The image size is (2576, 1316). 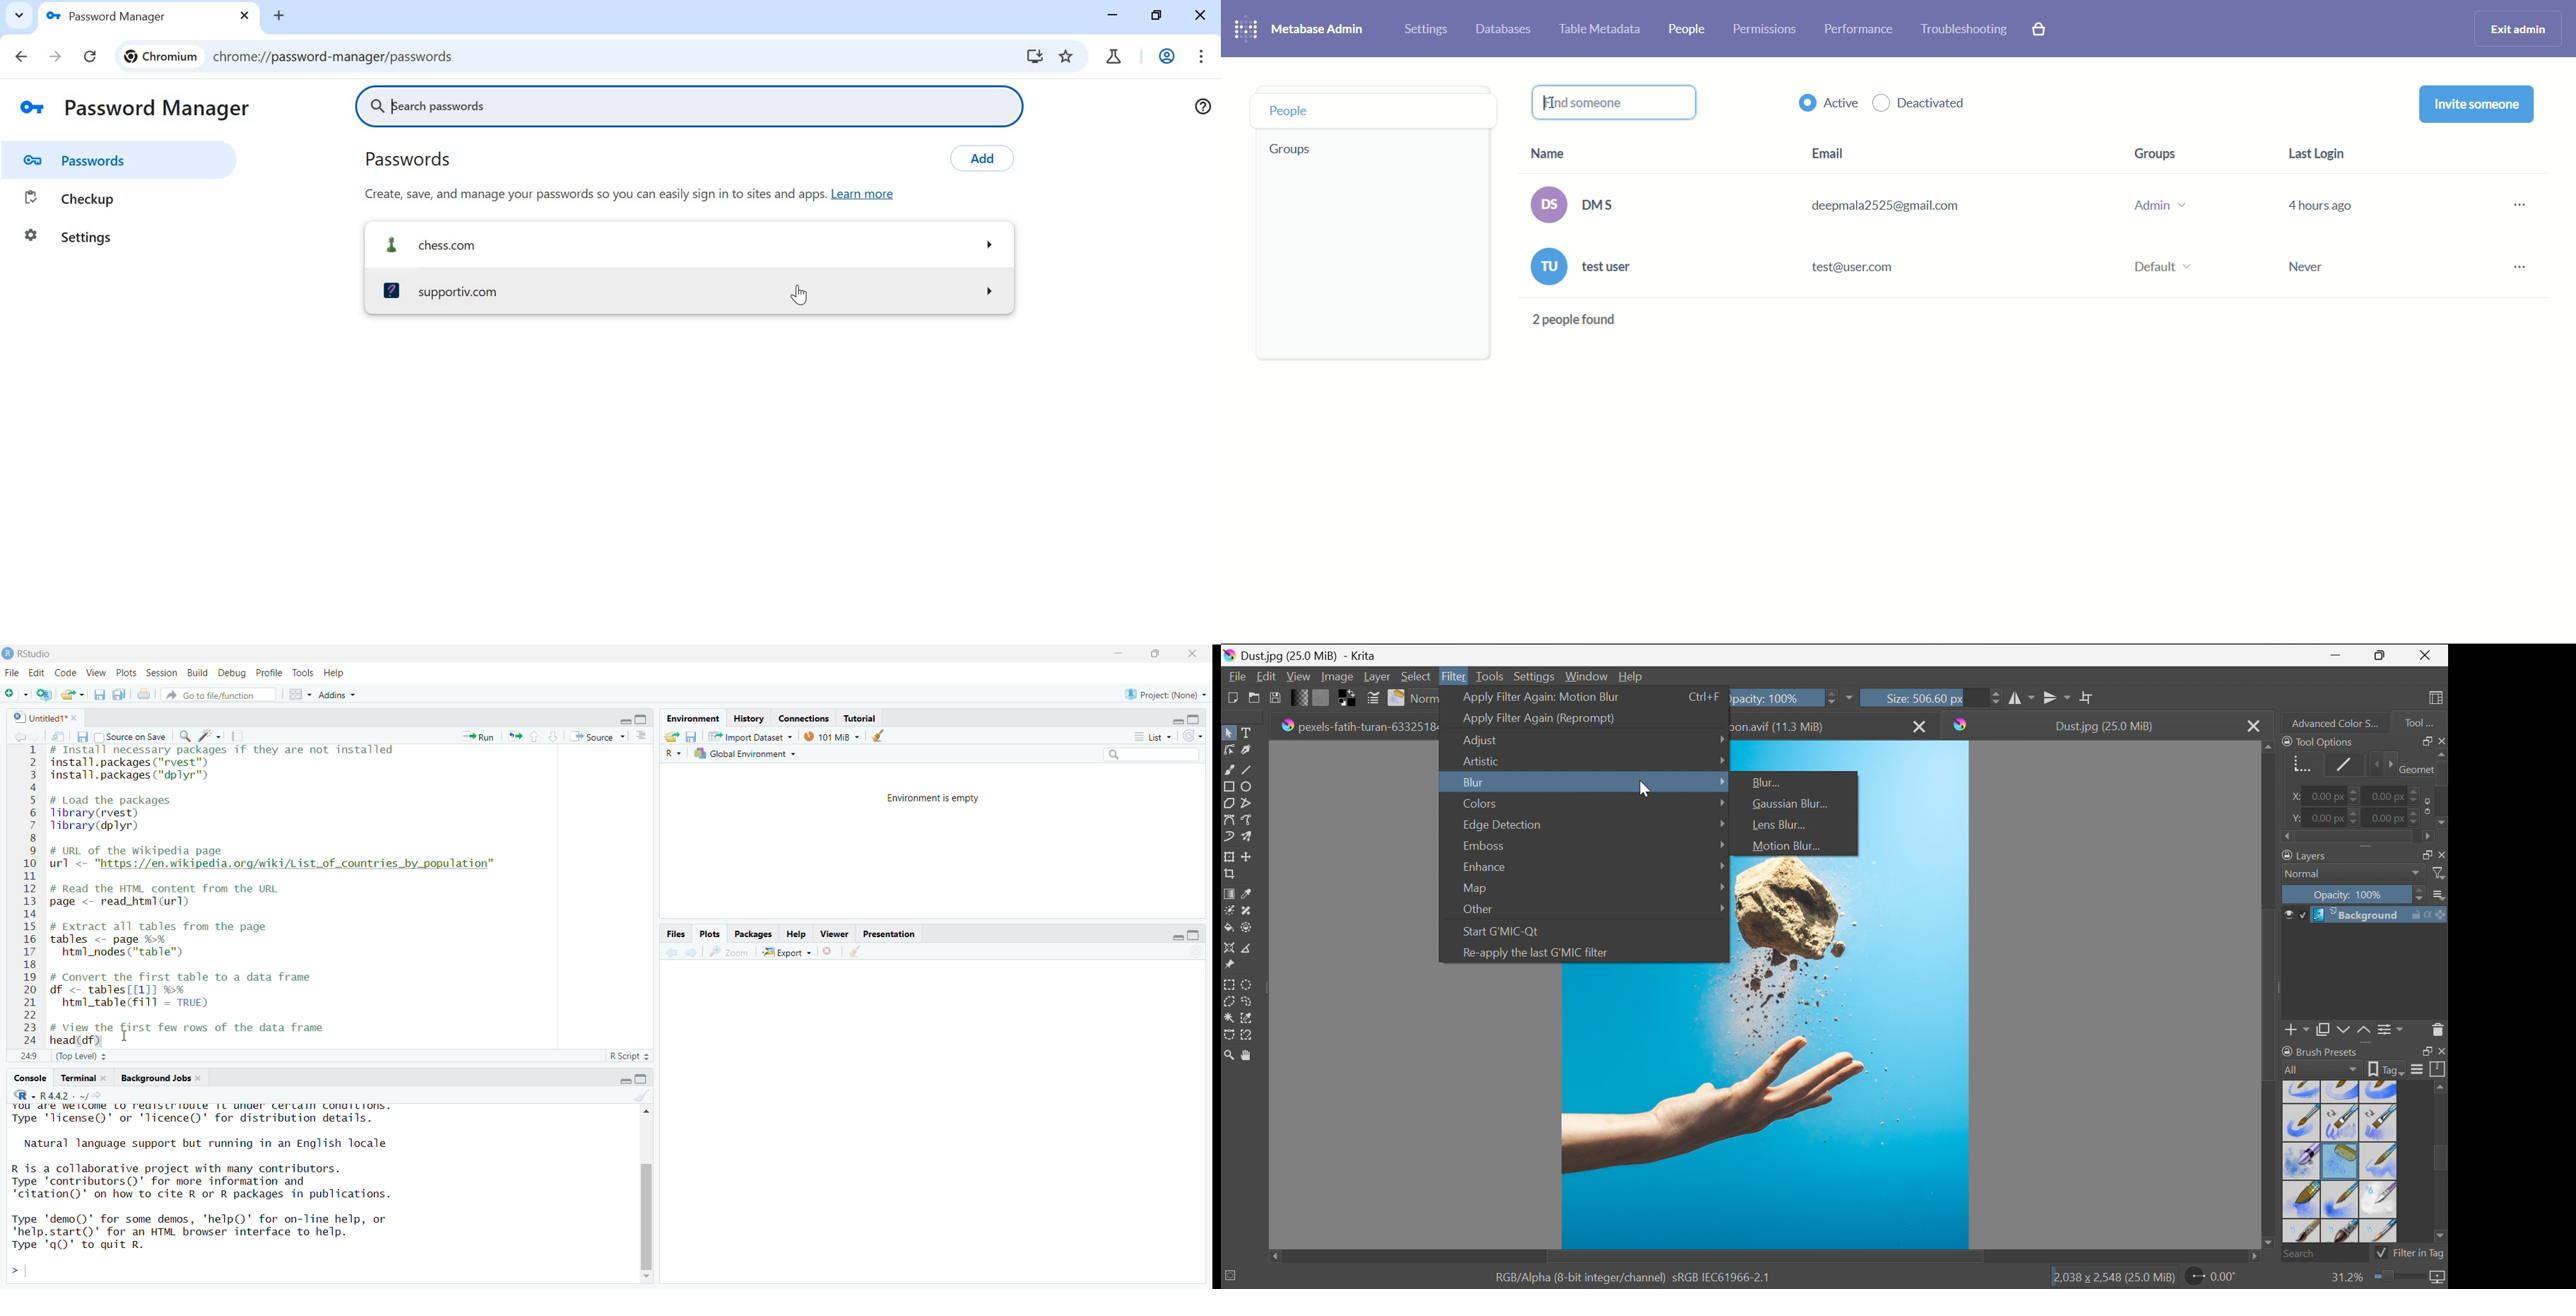 I want to click on resize, so click(x=1155, y=654).